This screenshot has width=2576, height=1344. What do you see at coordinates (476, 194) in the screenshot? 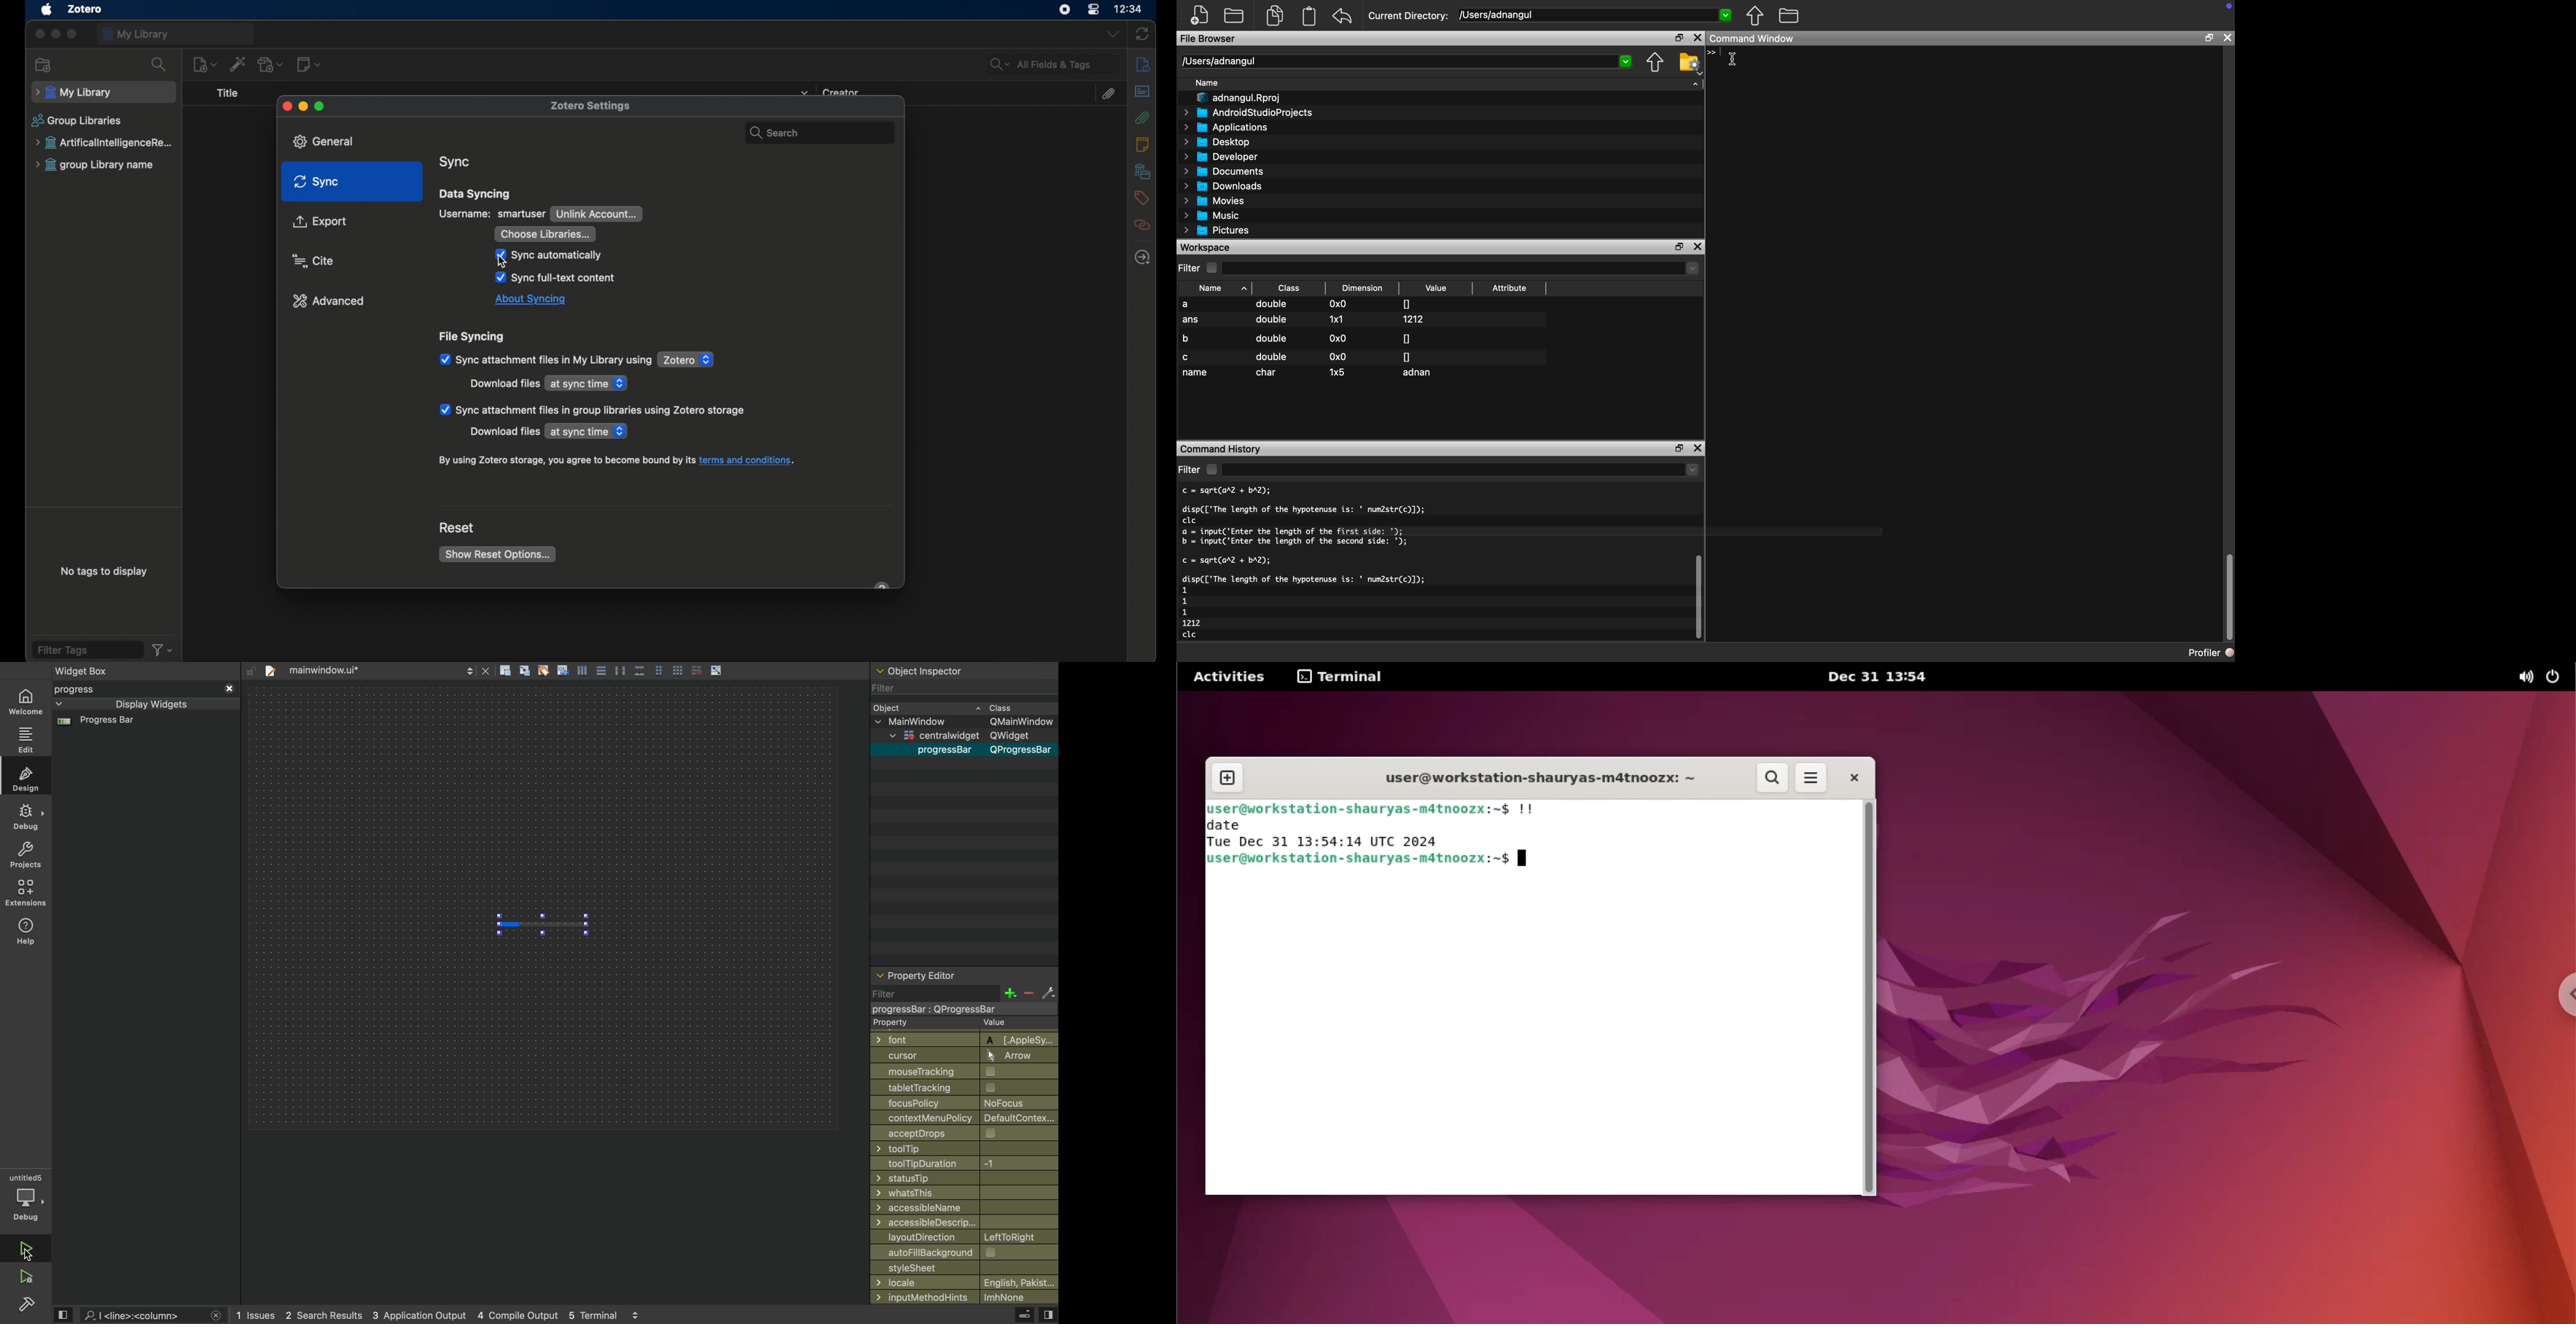
I see `data syncing` at bounding box center [476, 194].